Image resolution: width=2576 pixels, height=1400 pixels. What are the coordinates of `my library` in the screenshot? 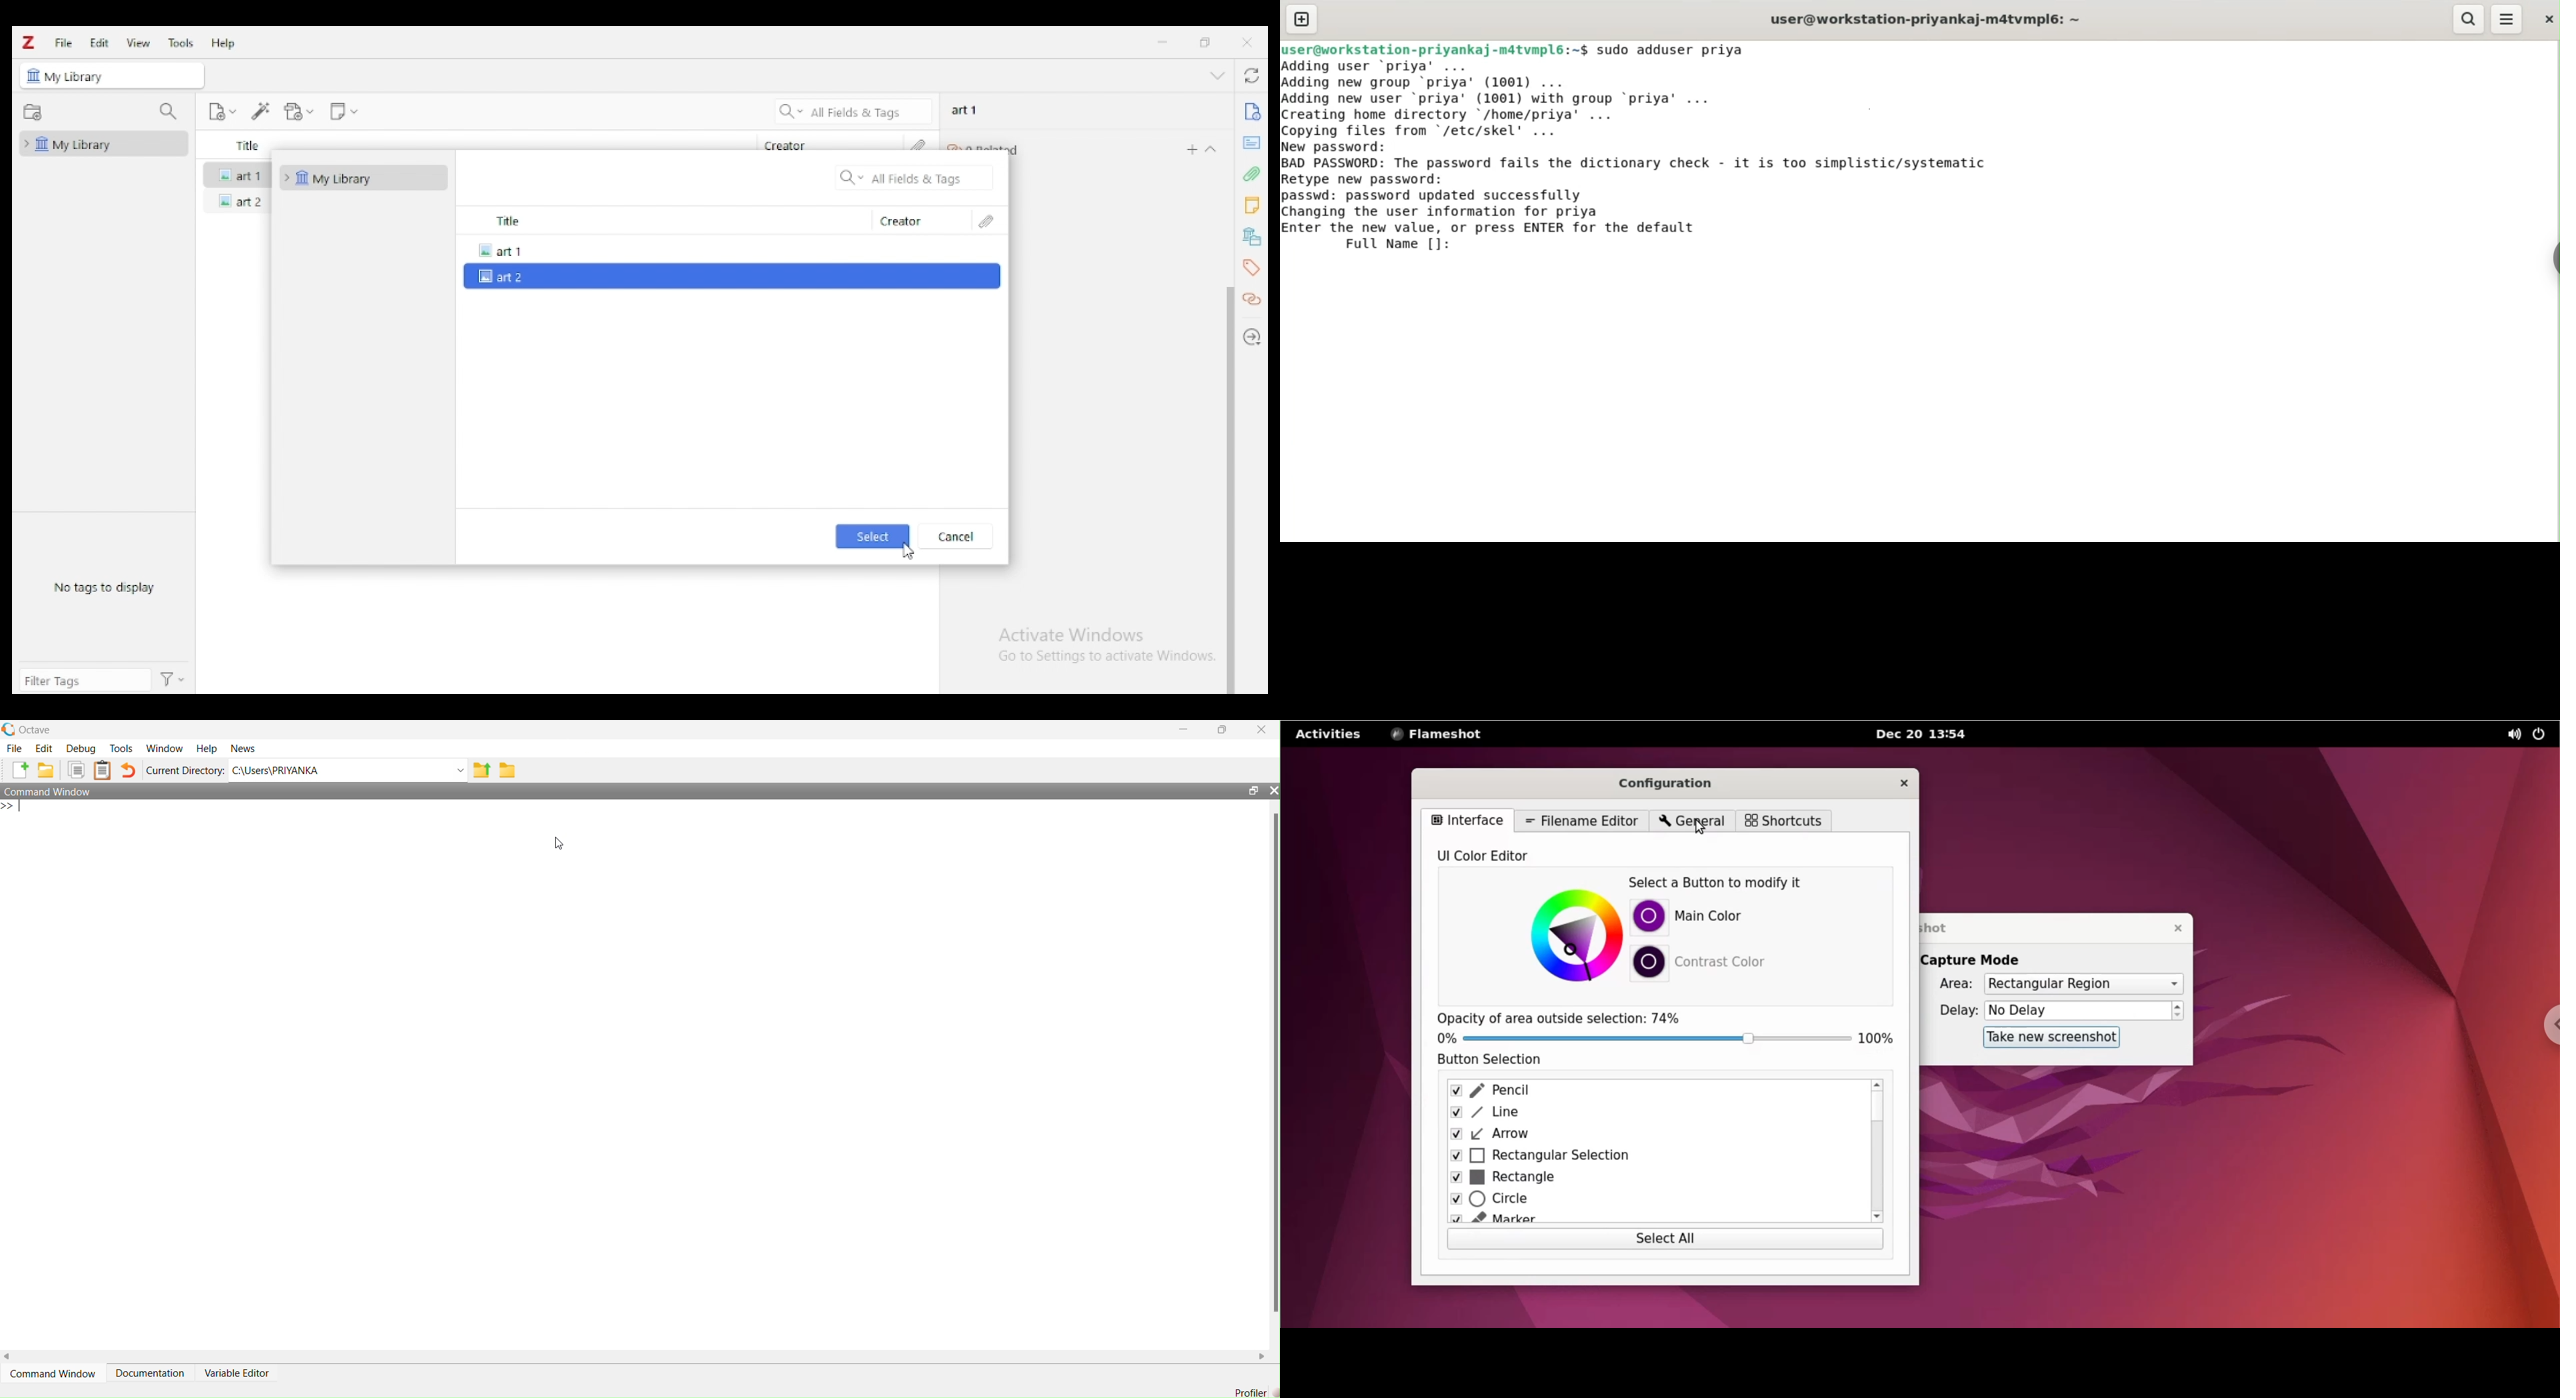 It's located at (82, 78).